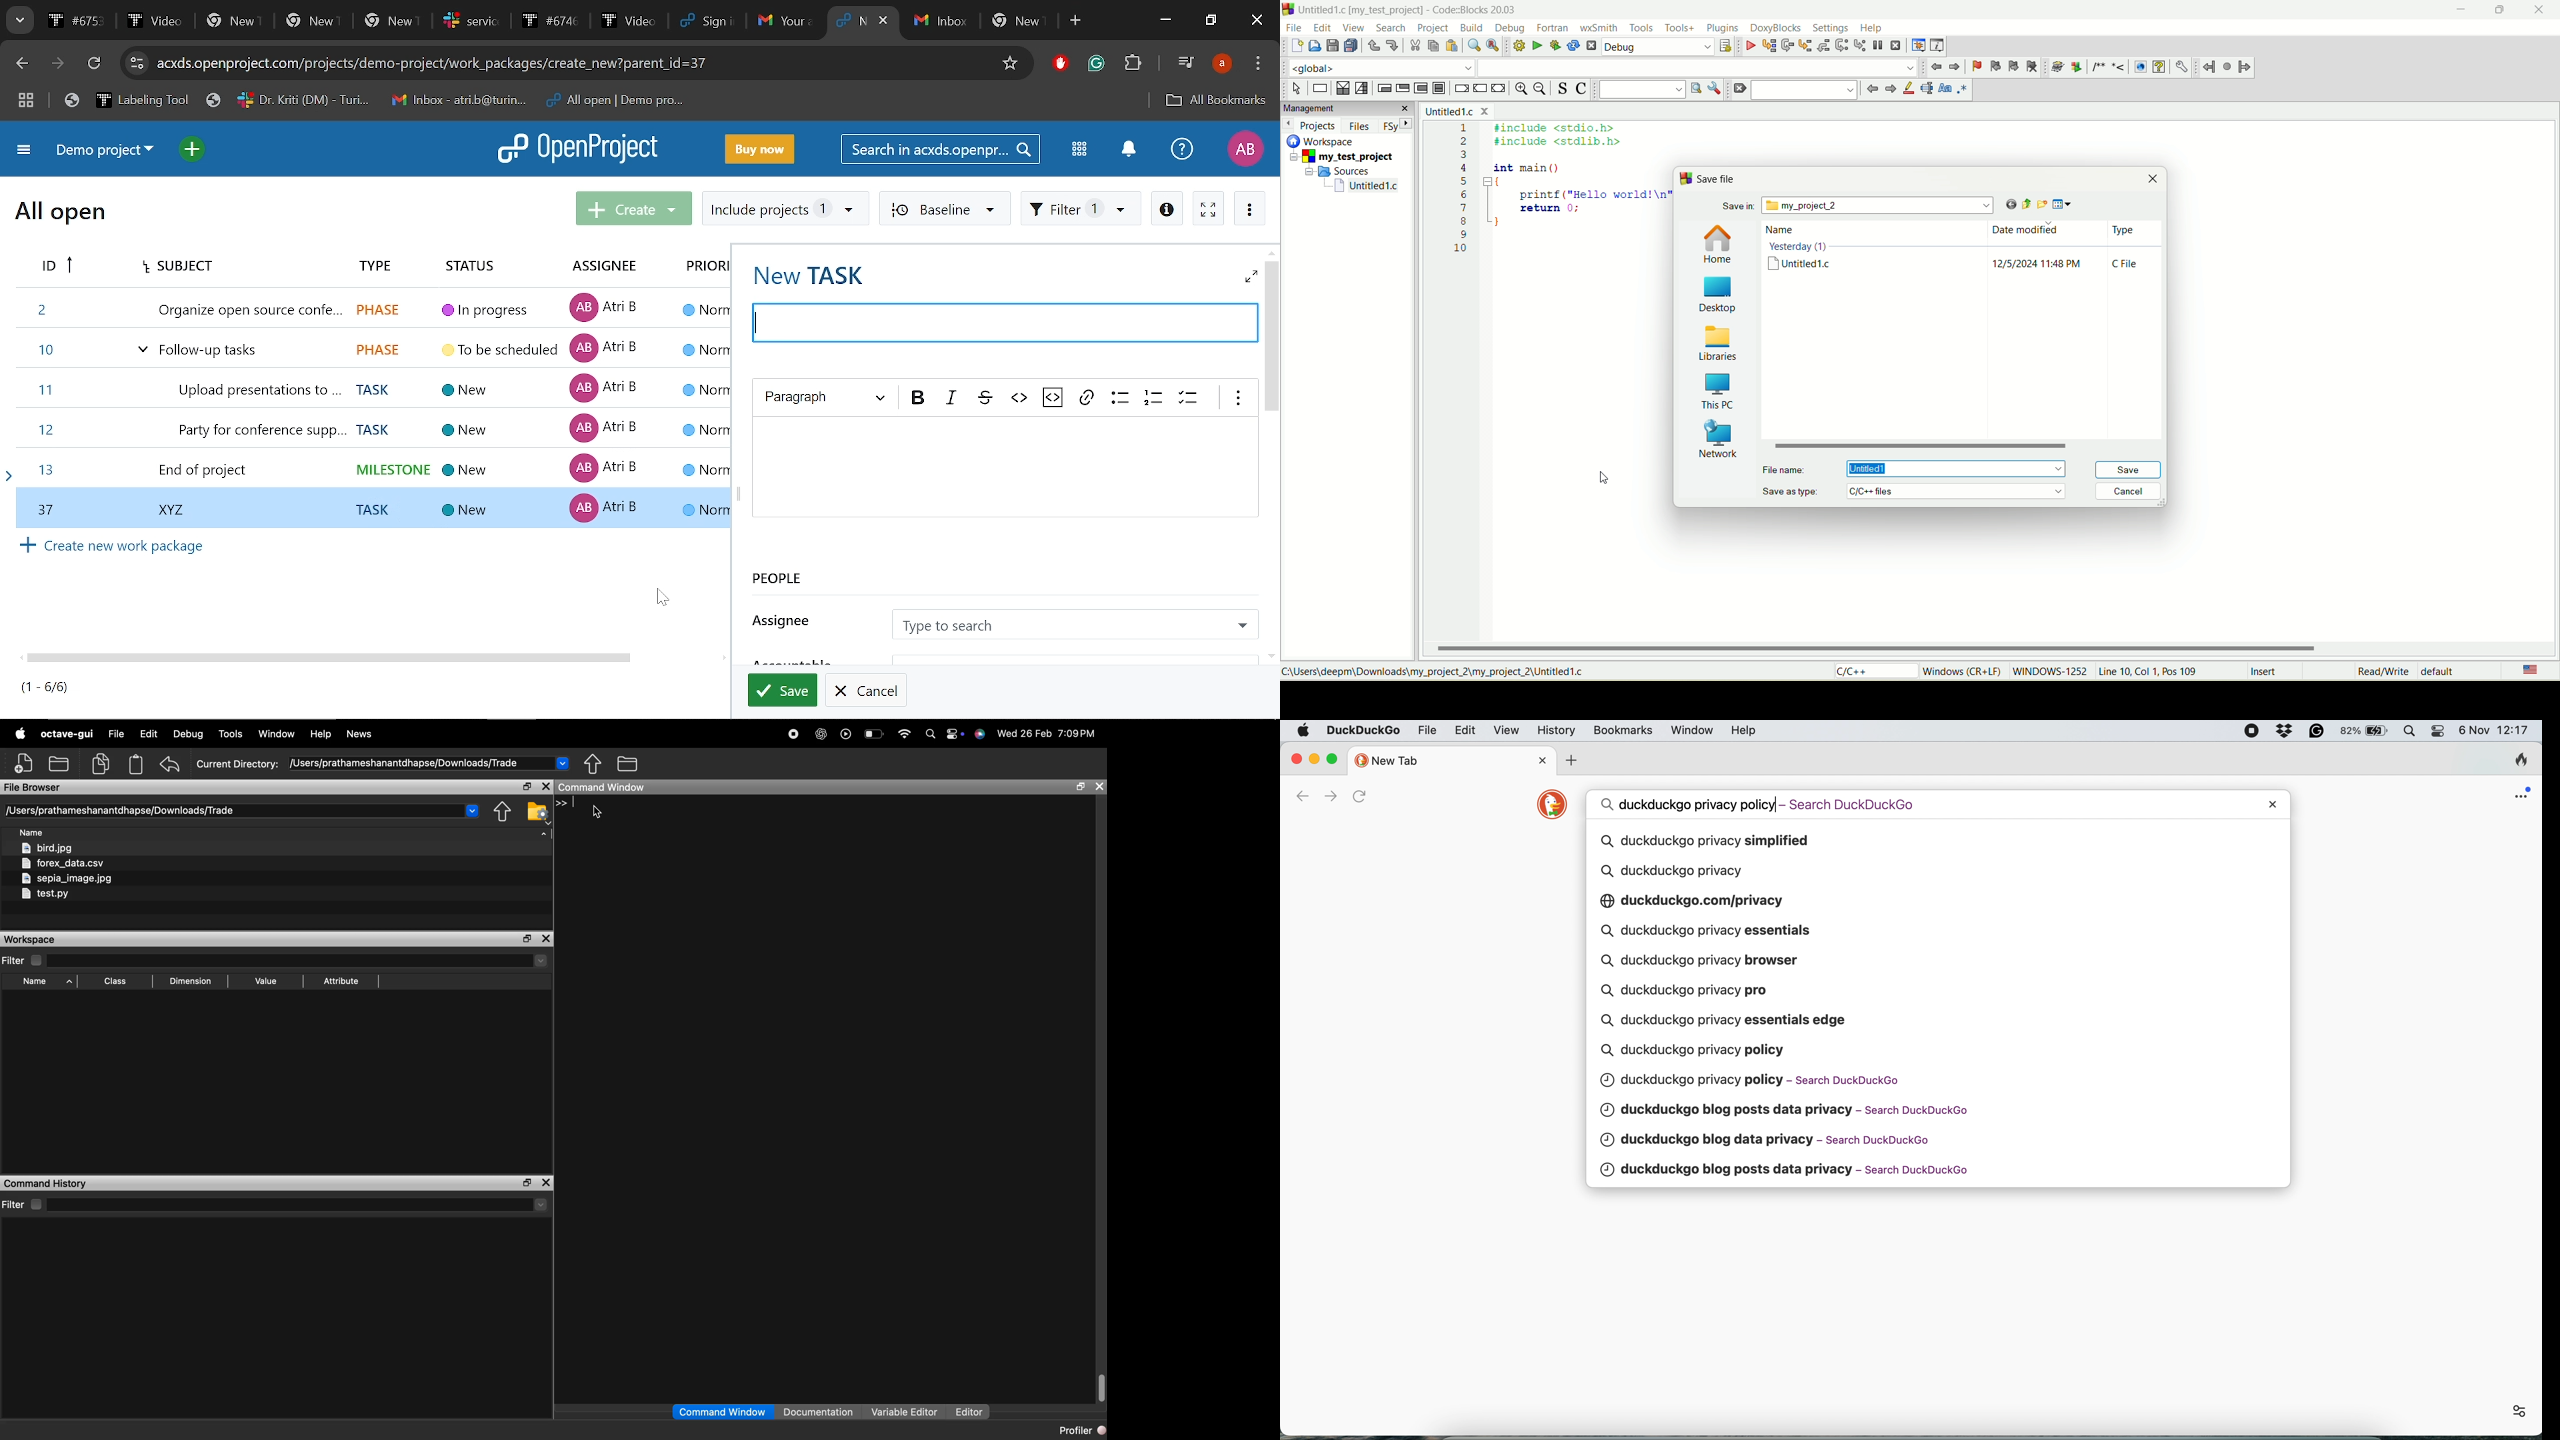 This screenshot has height=1456, width=2576. I want to click on rebuild, so click(1573, 47).